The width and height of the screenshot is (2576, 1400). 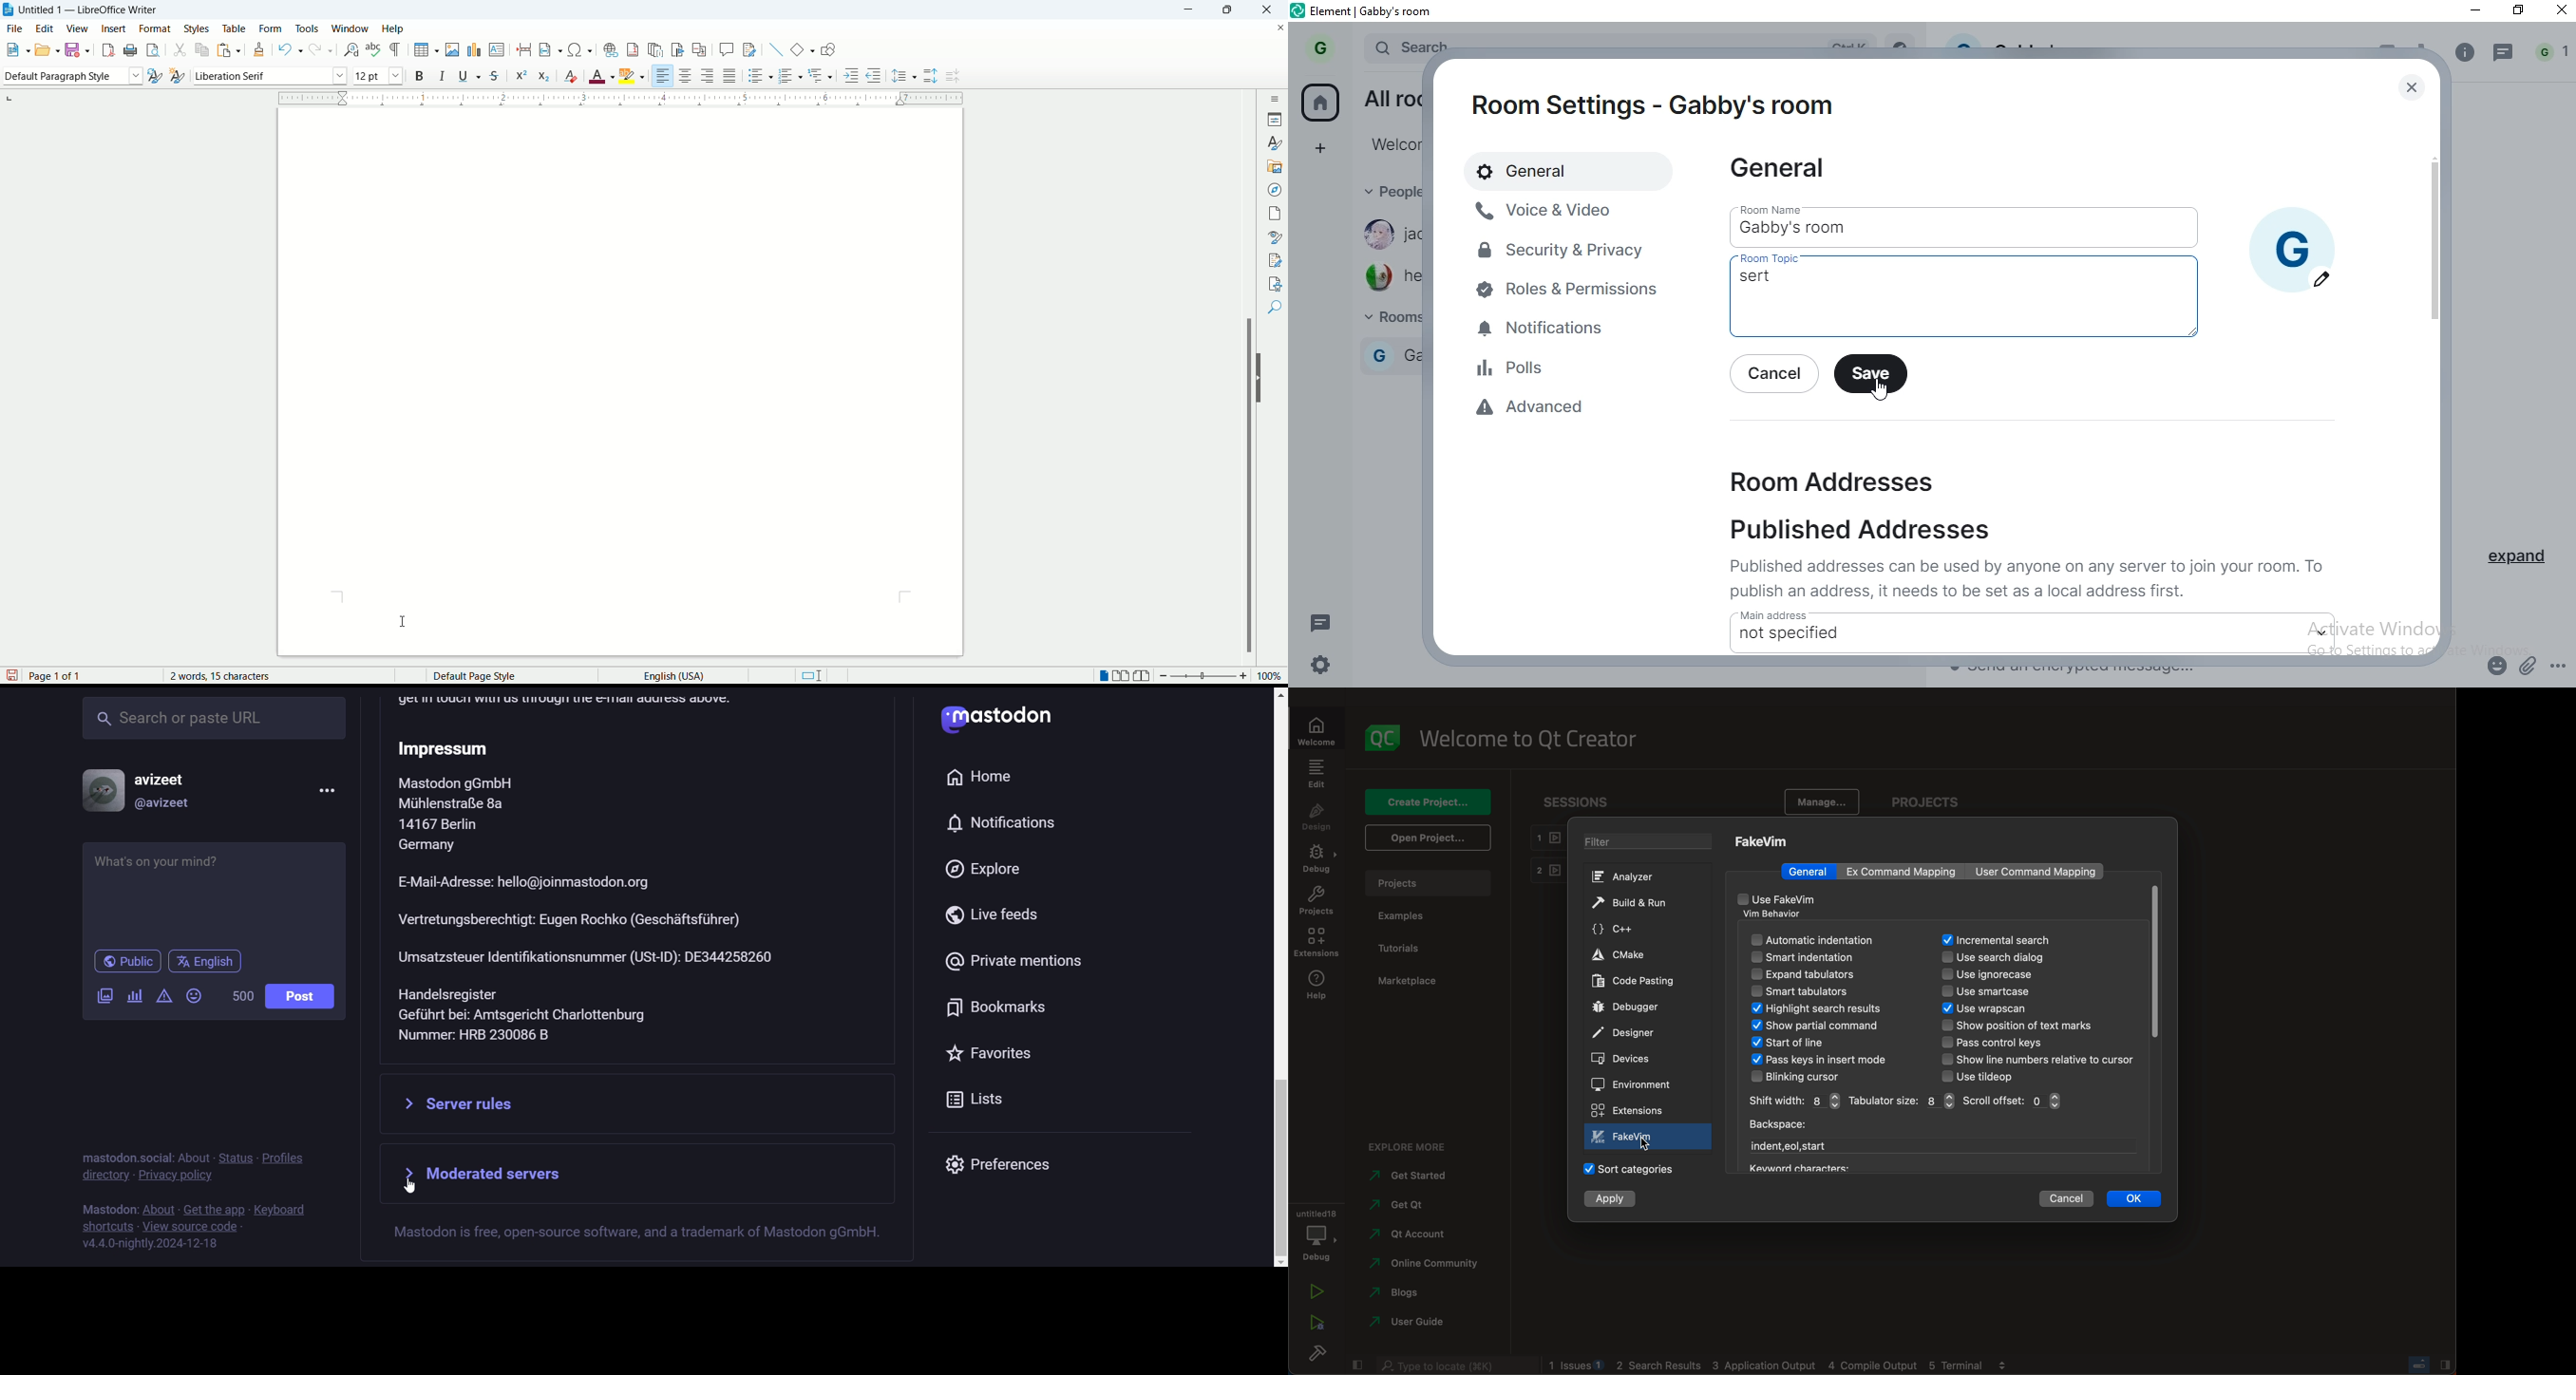 What do you see at coordinates (79, 49) in the screenshot?
I see `save` at bounding box center [79, 49].